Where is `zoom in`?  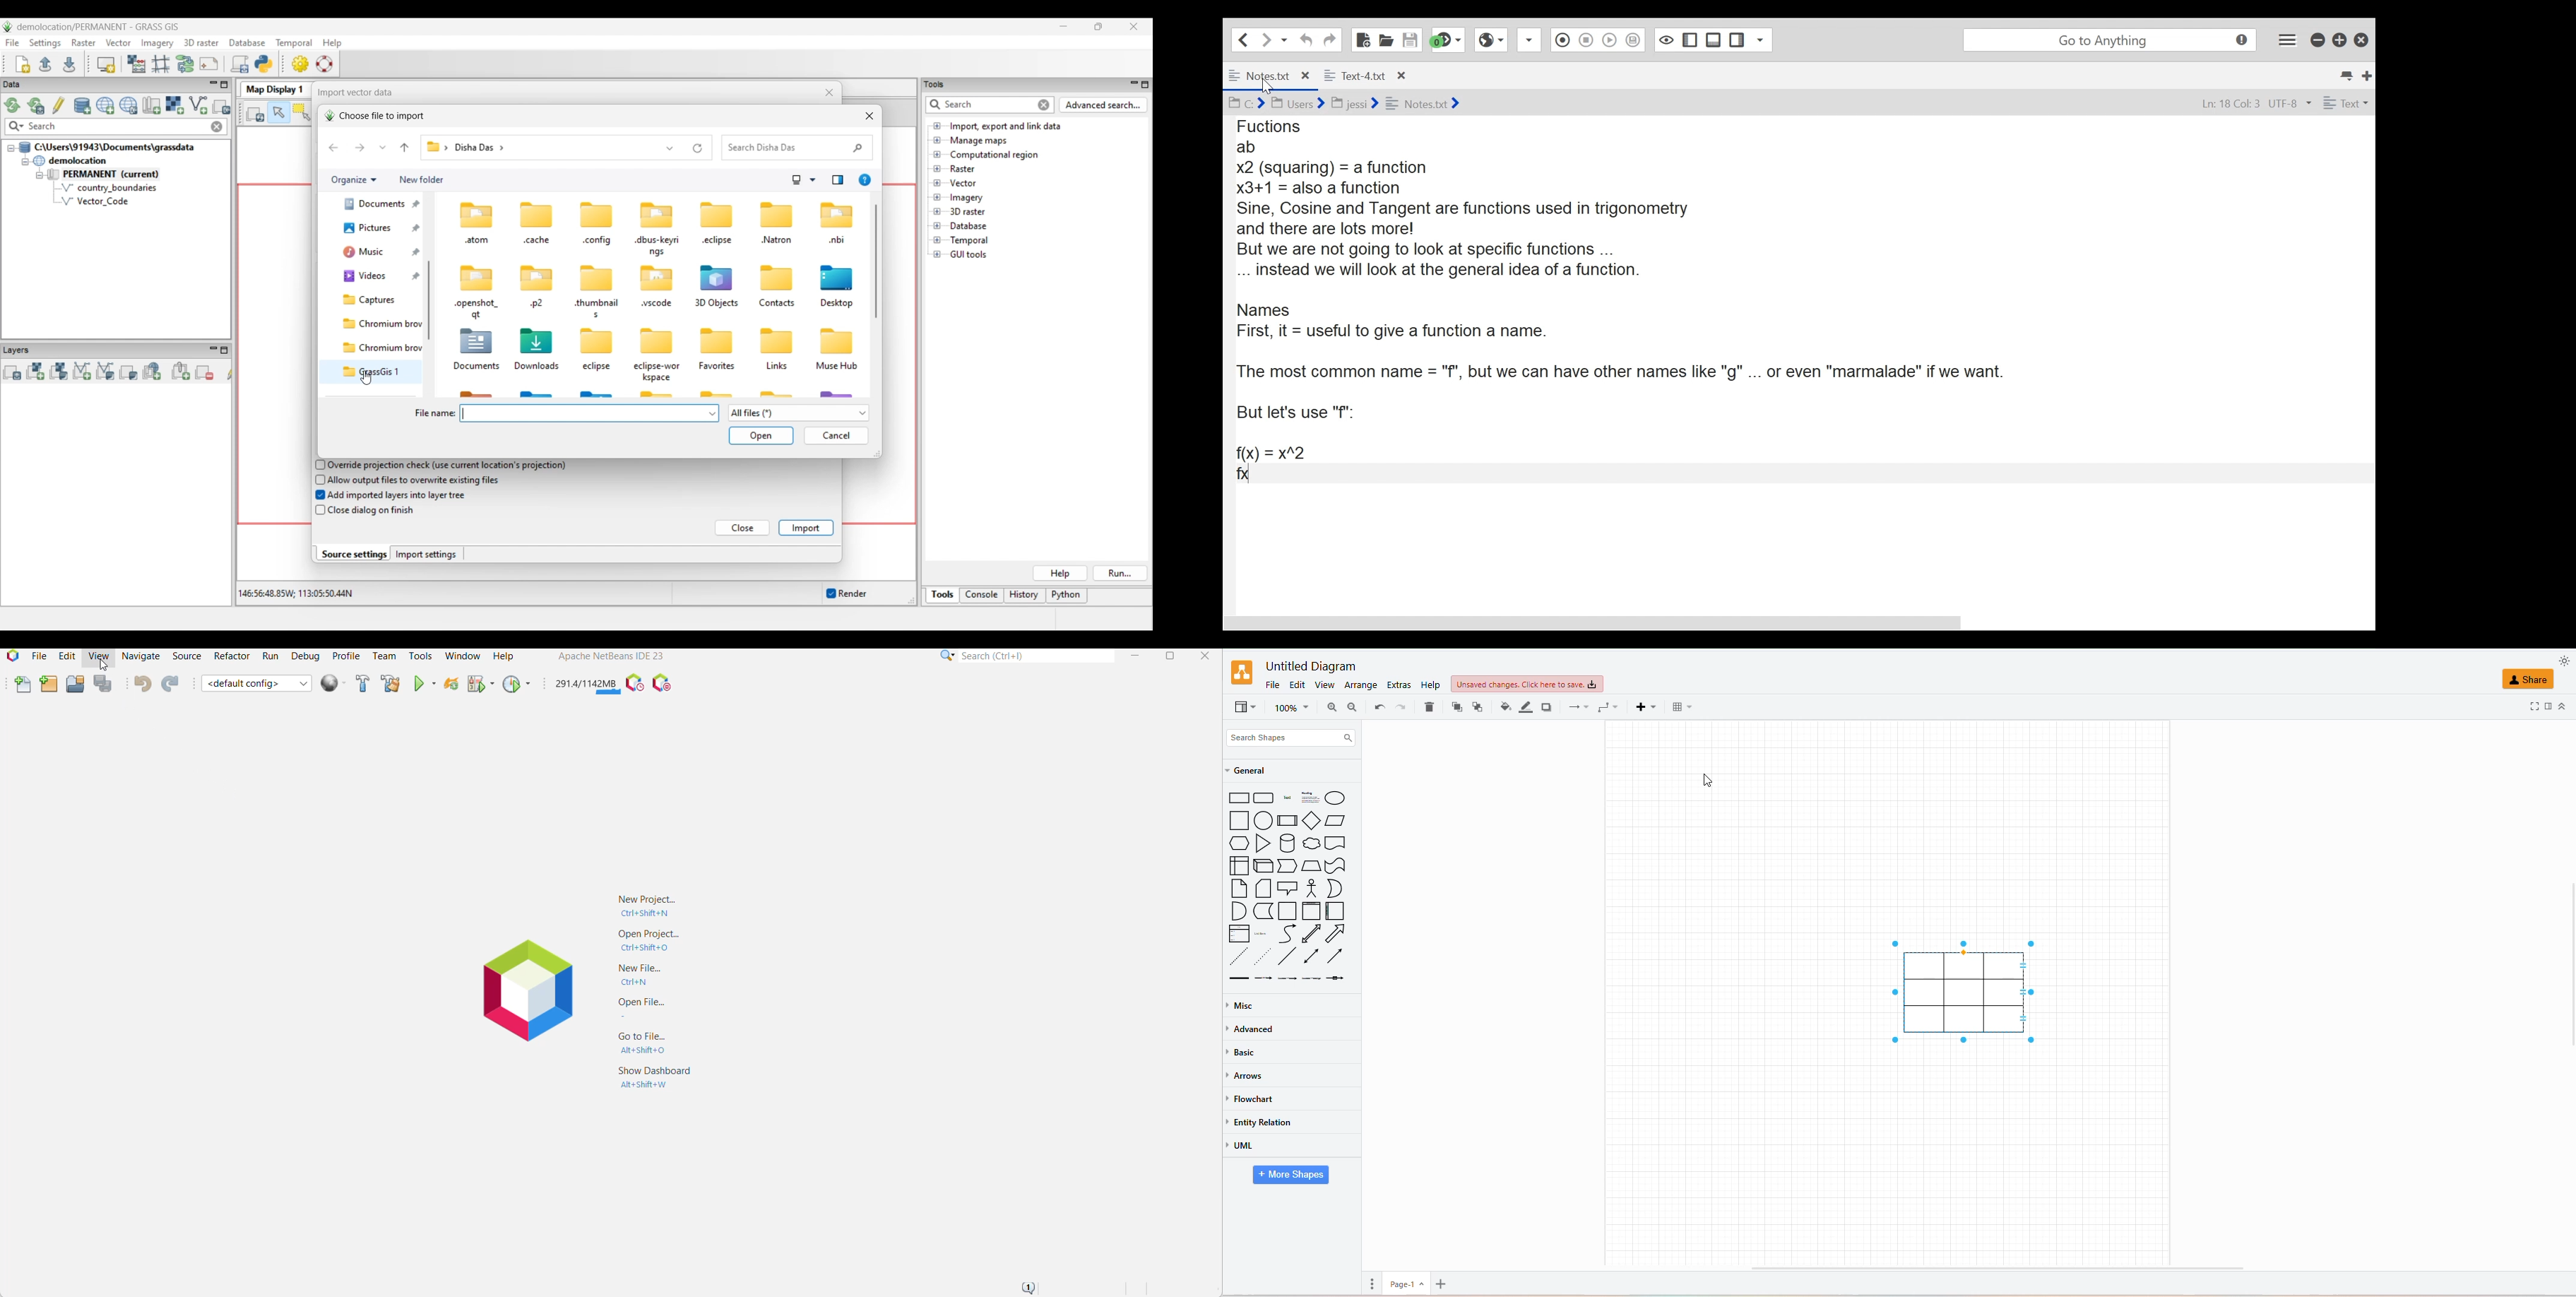 zoom in is located at coordinates (1332, 707).